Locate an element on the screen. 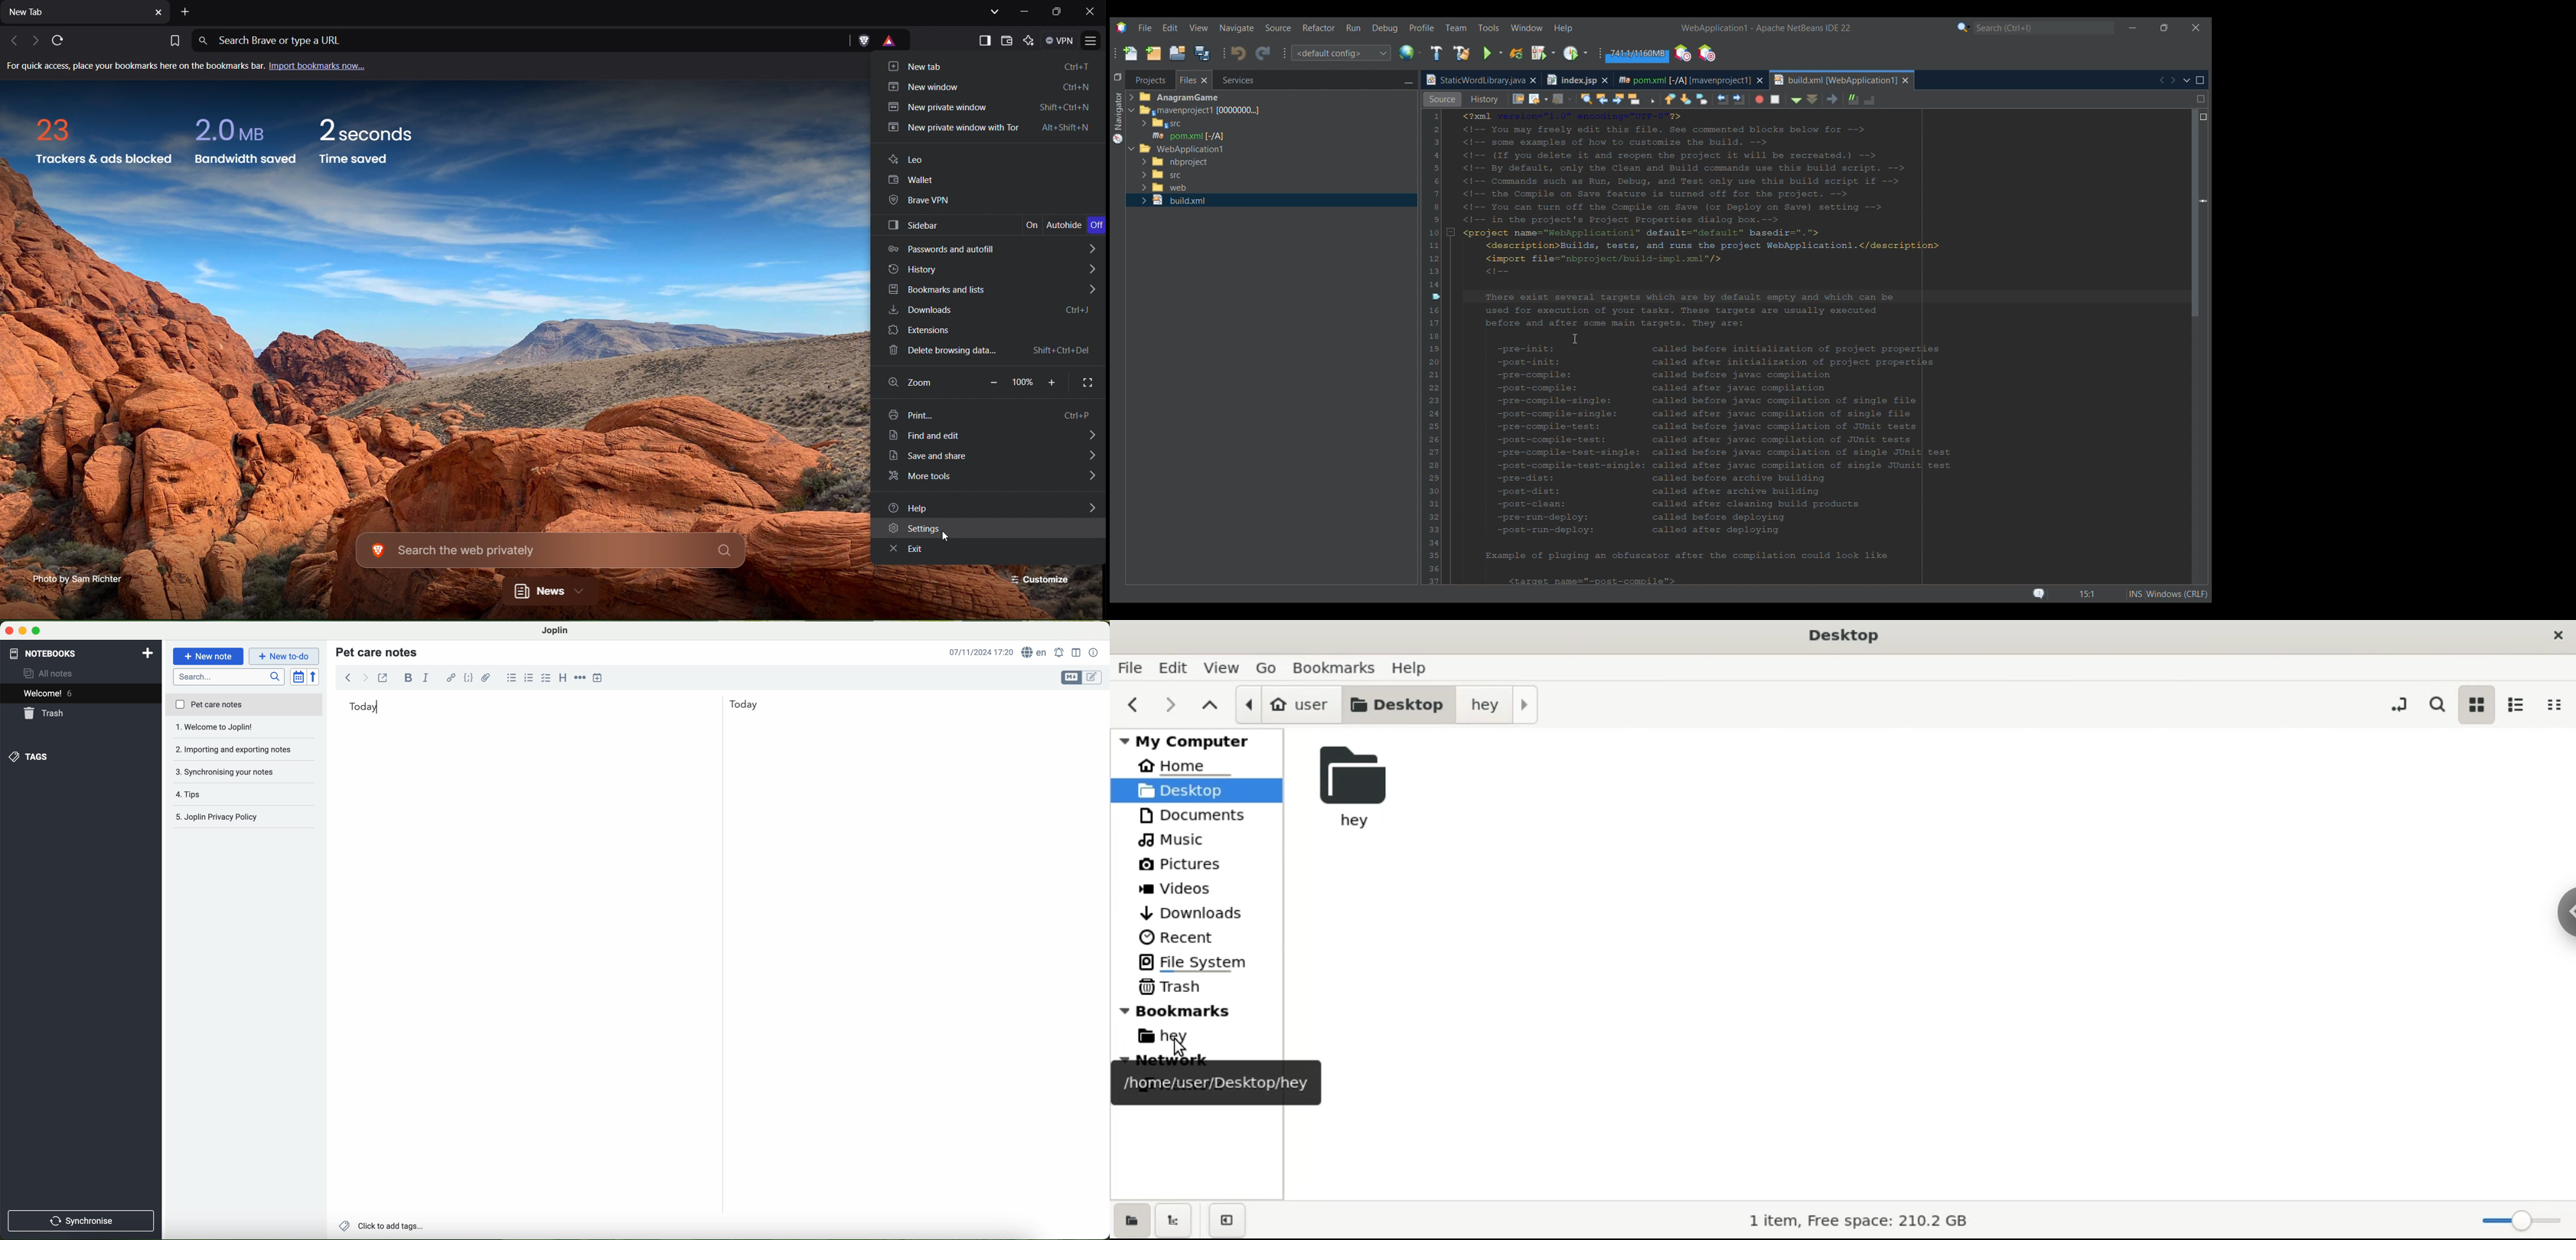 The width and height of the screenshot is (2576, 1260). synchronise button is located at coordinates (81, 1221).